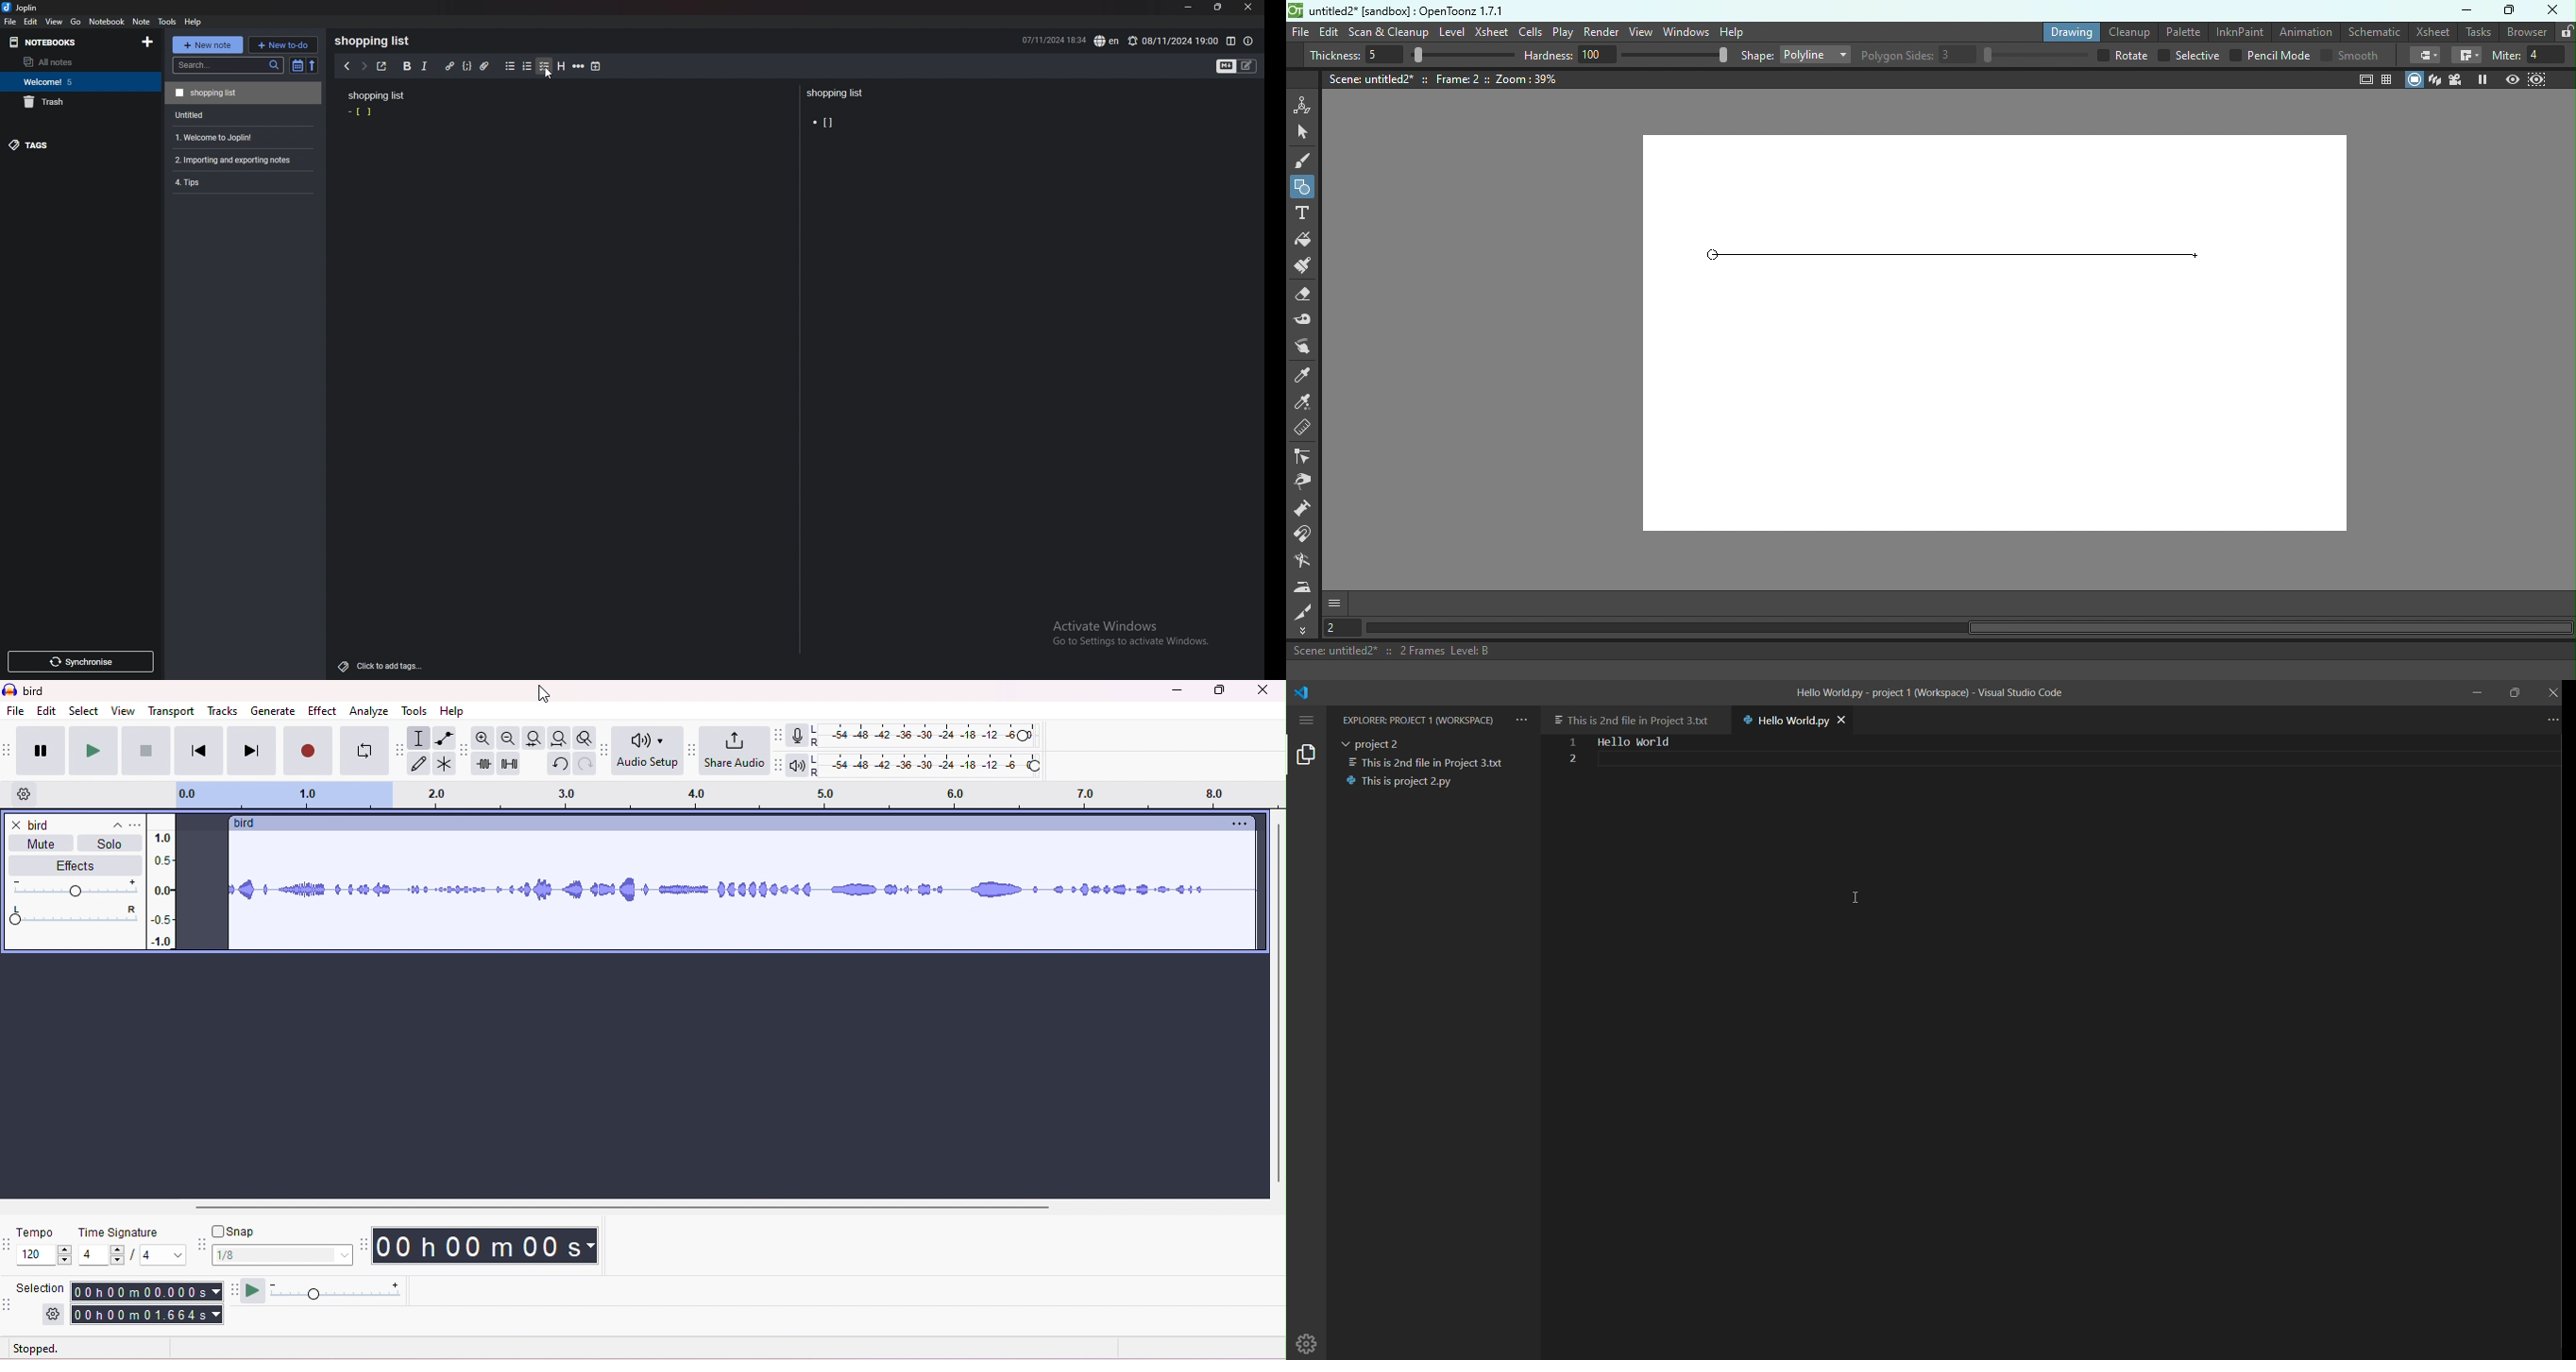 The height and width of the screenshot is (1372, 2576). What do you see at coordinates (1635, 715) in the screenshot?
I see `This is 2nd file in Project 3.txt` at bounding box center [1635, 715].